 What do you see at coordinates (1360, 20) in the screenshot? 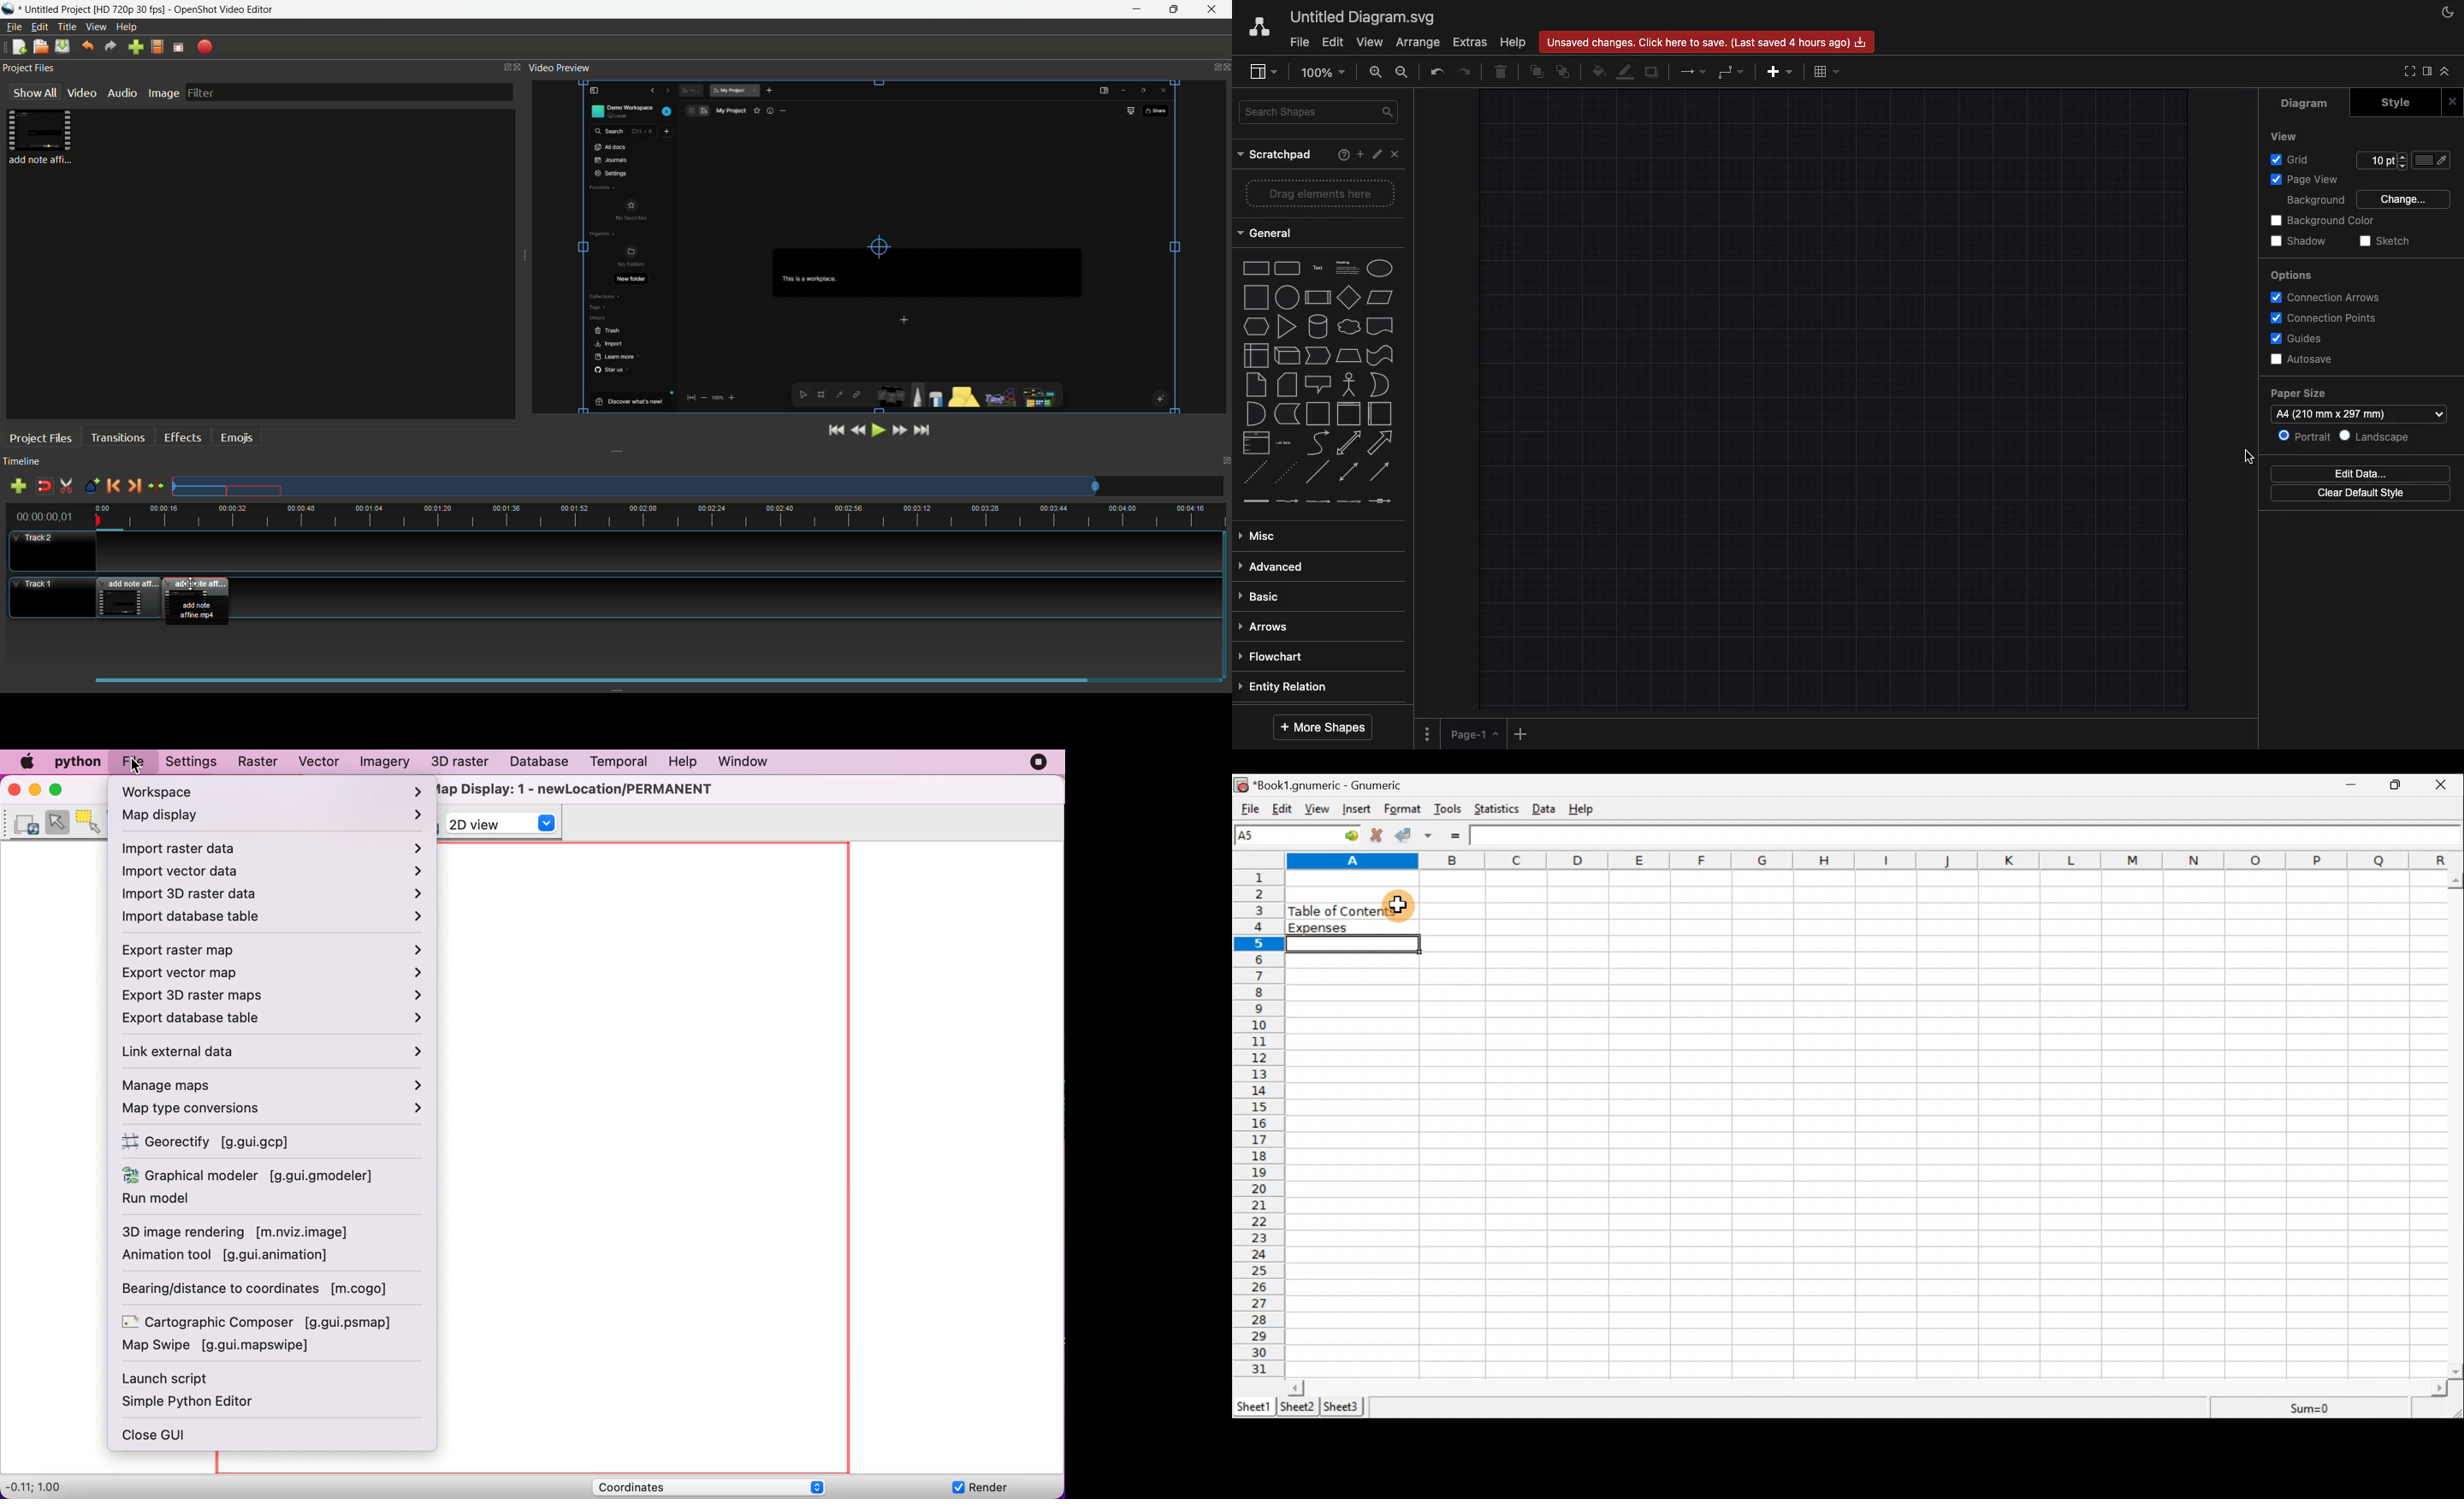
I see `Untitled diagrams` at bounding box center [1360, 20].